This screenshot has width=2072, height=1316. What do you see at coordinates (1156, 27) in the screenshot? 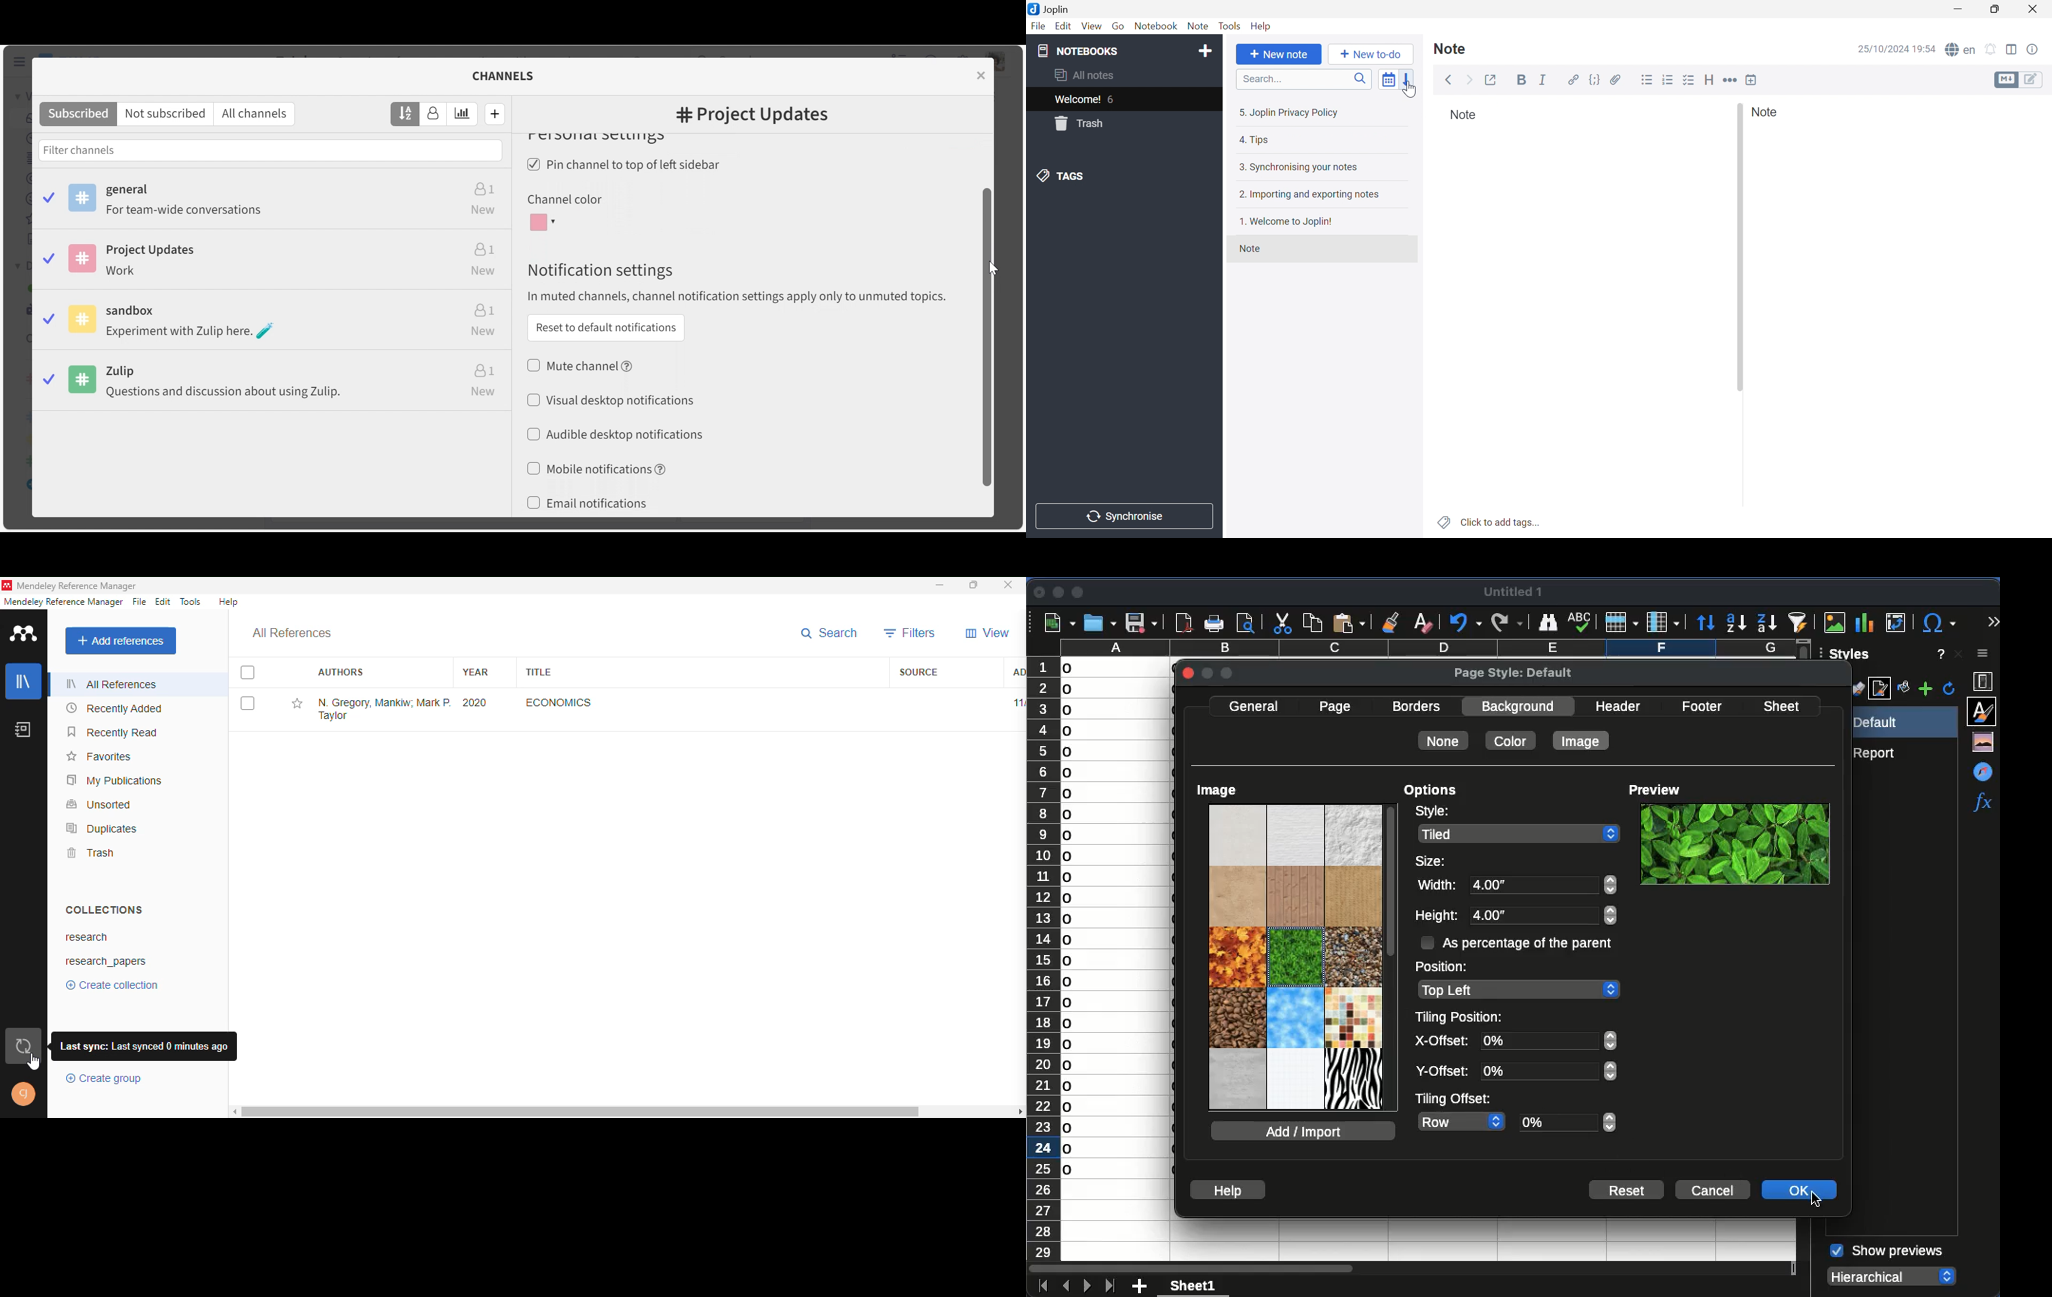
I see `Notebook` at bounding box center [1156, 27].